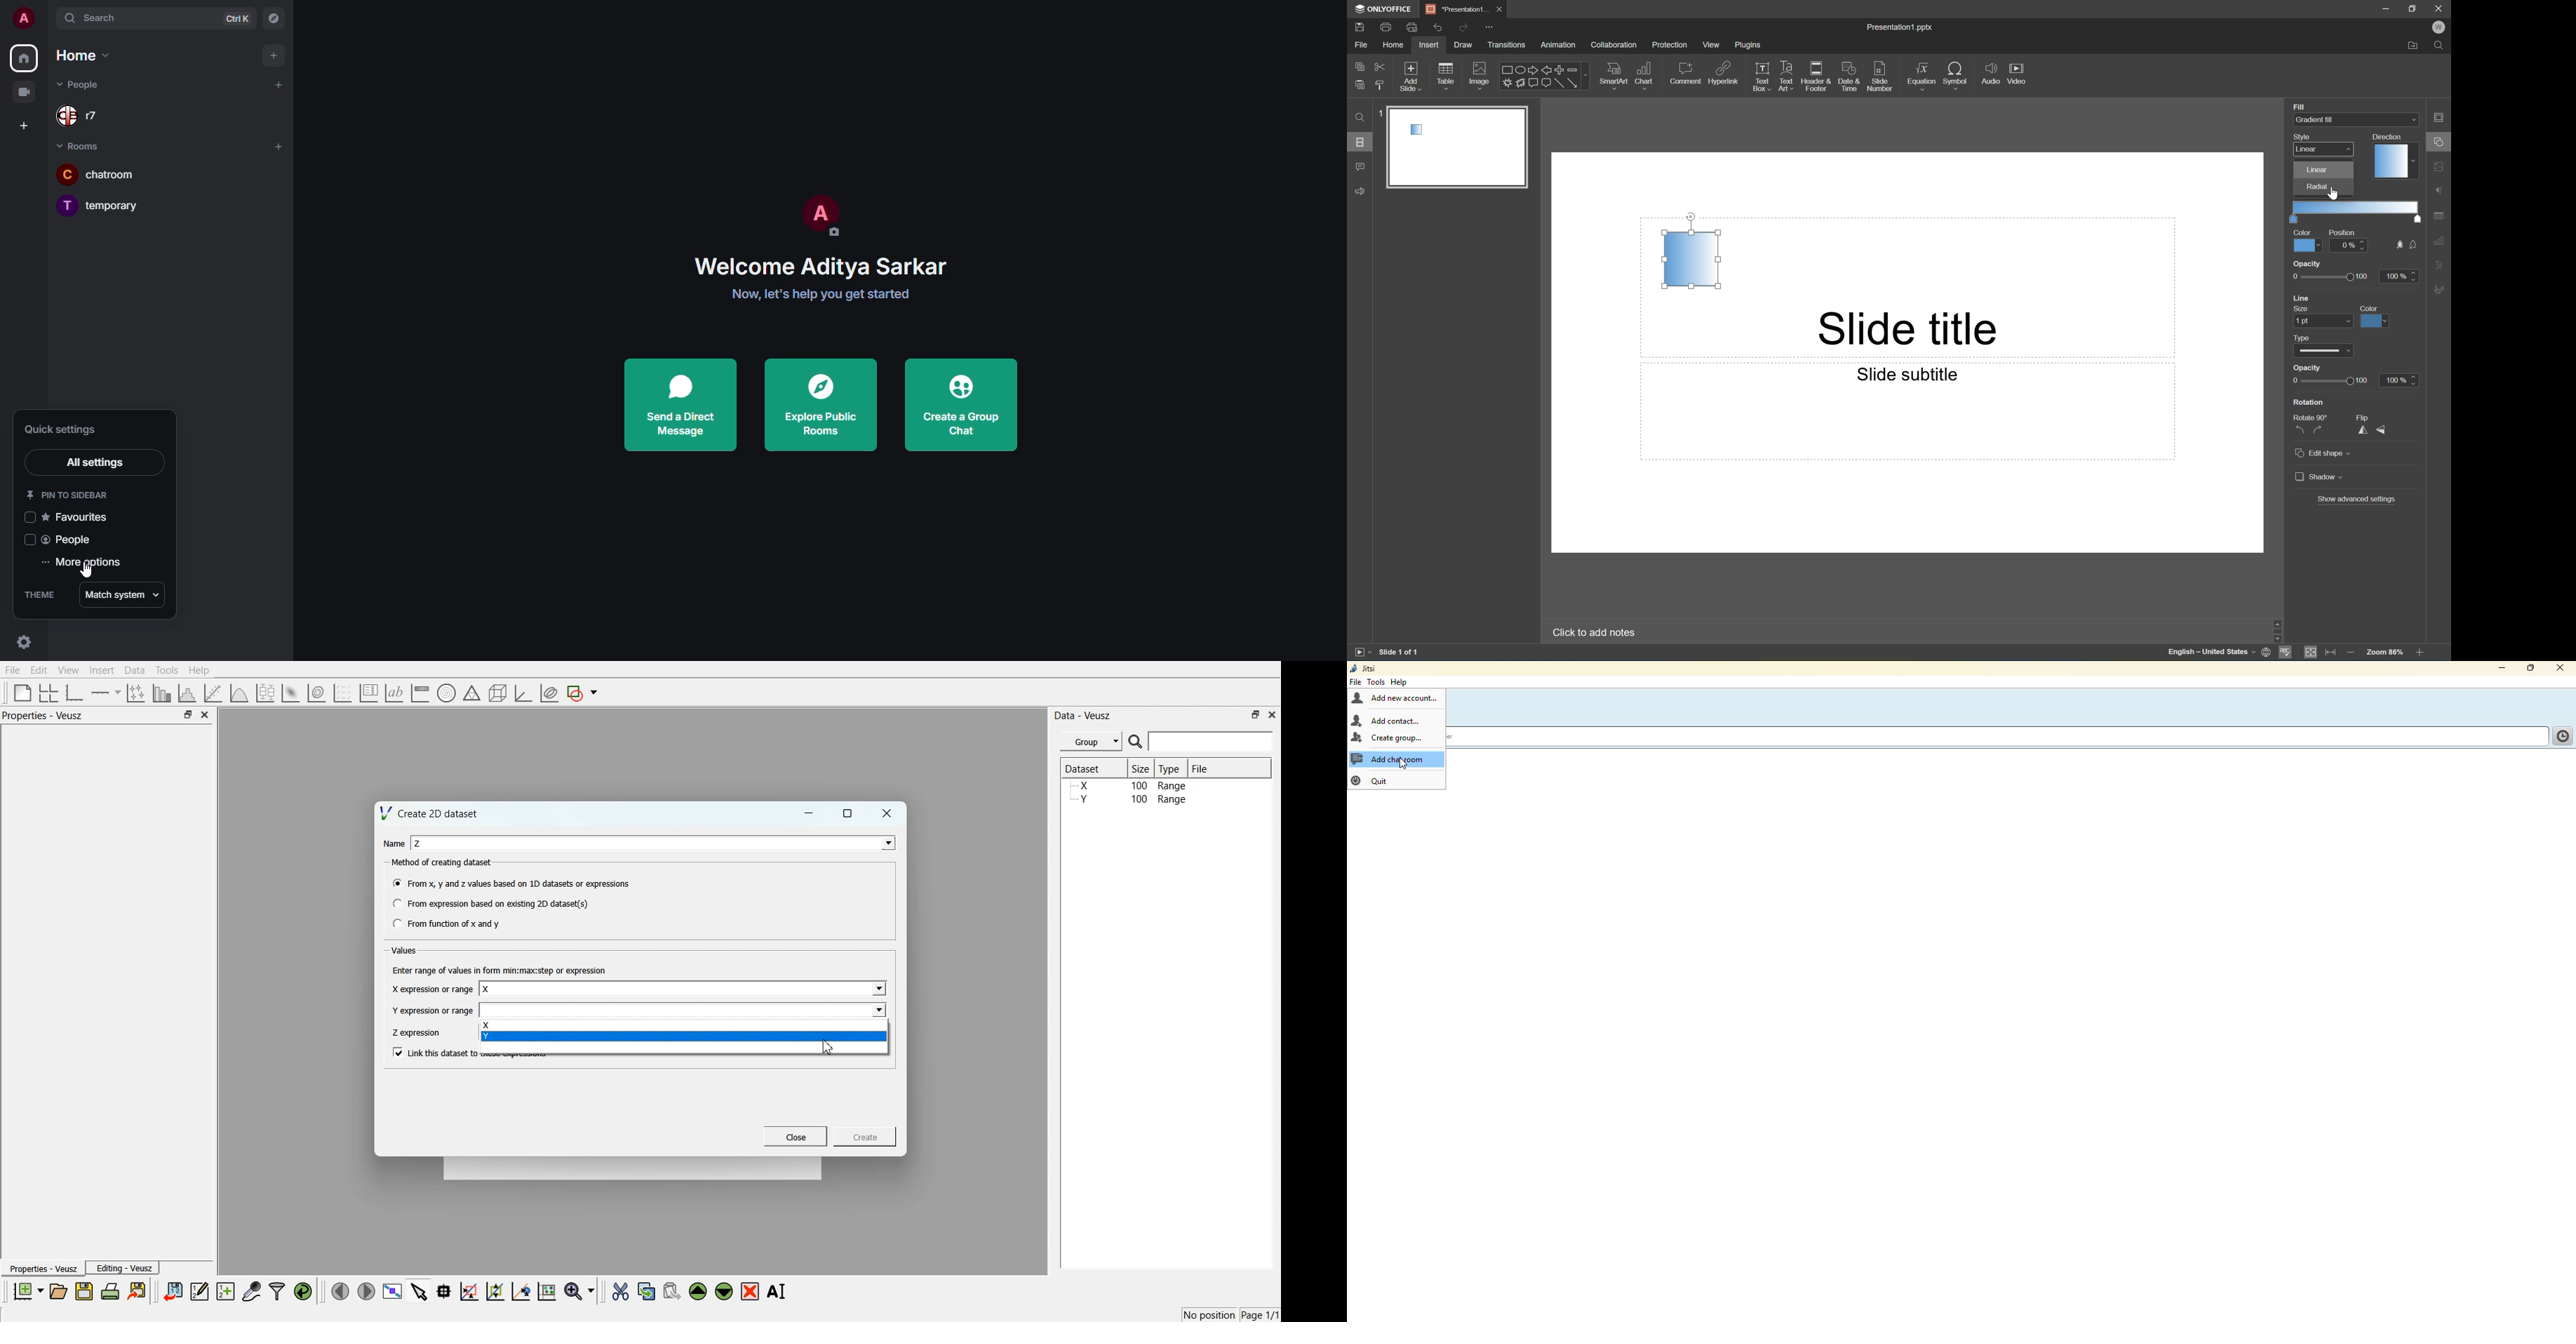 The image size is (2576, 1344). I want to click on Fit to width, so click(2332, 652).